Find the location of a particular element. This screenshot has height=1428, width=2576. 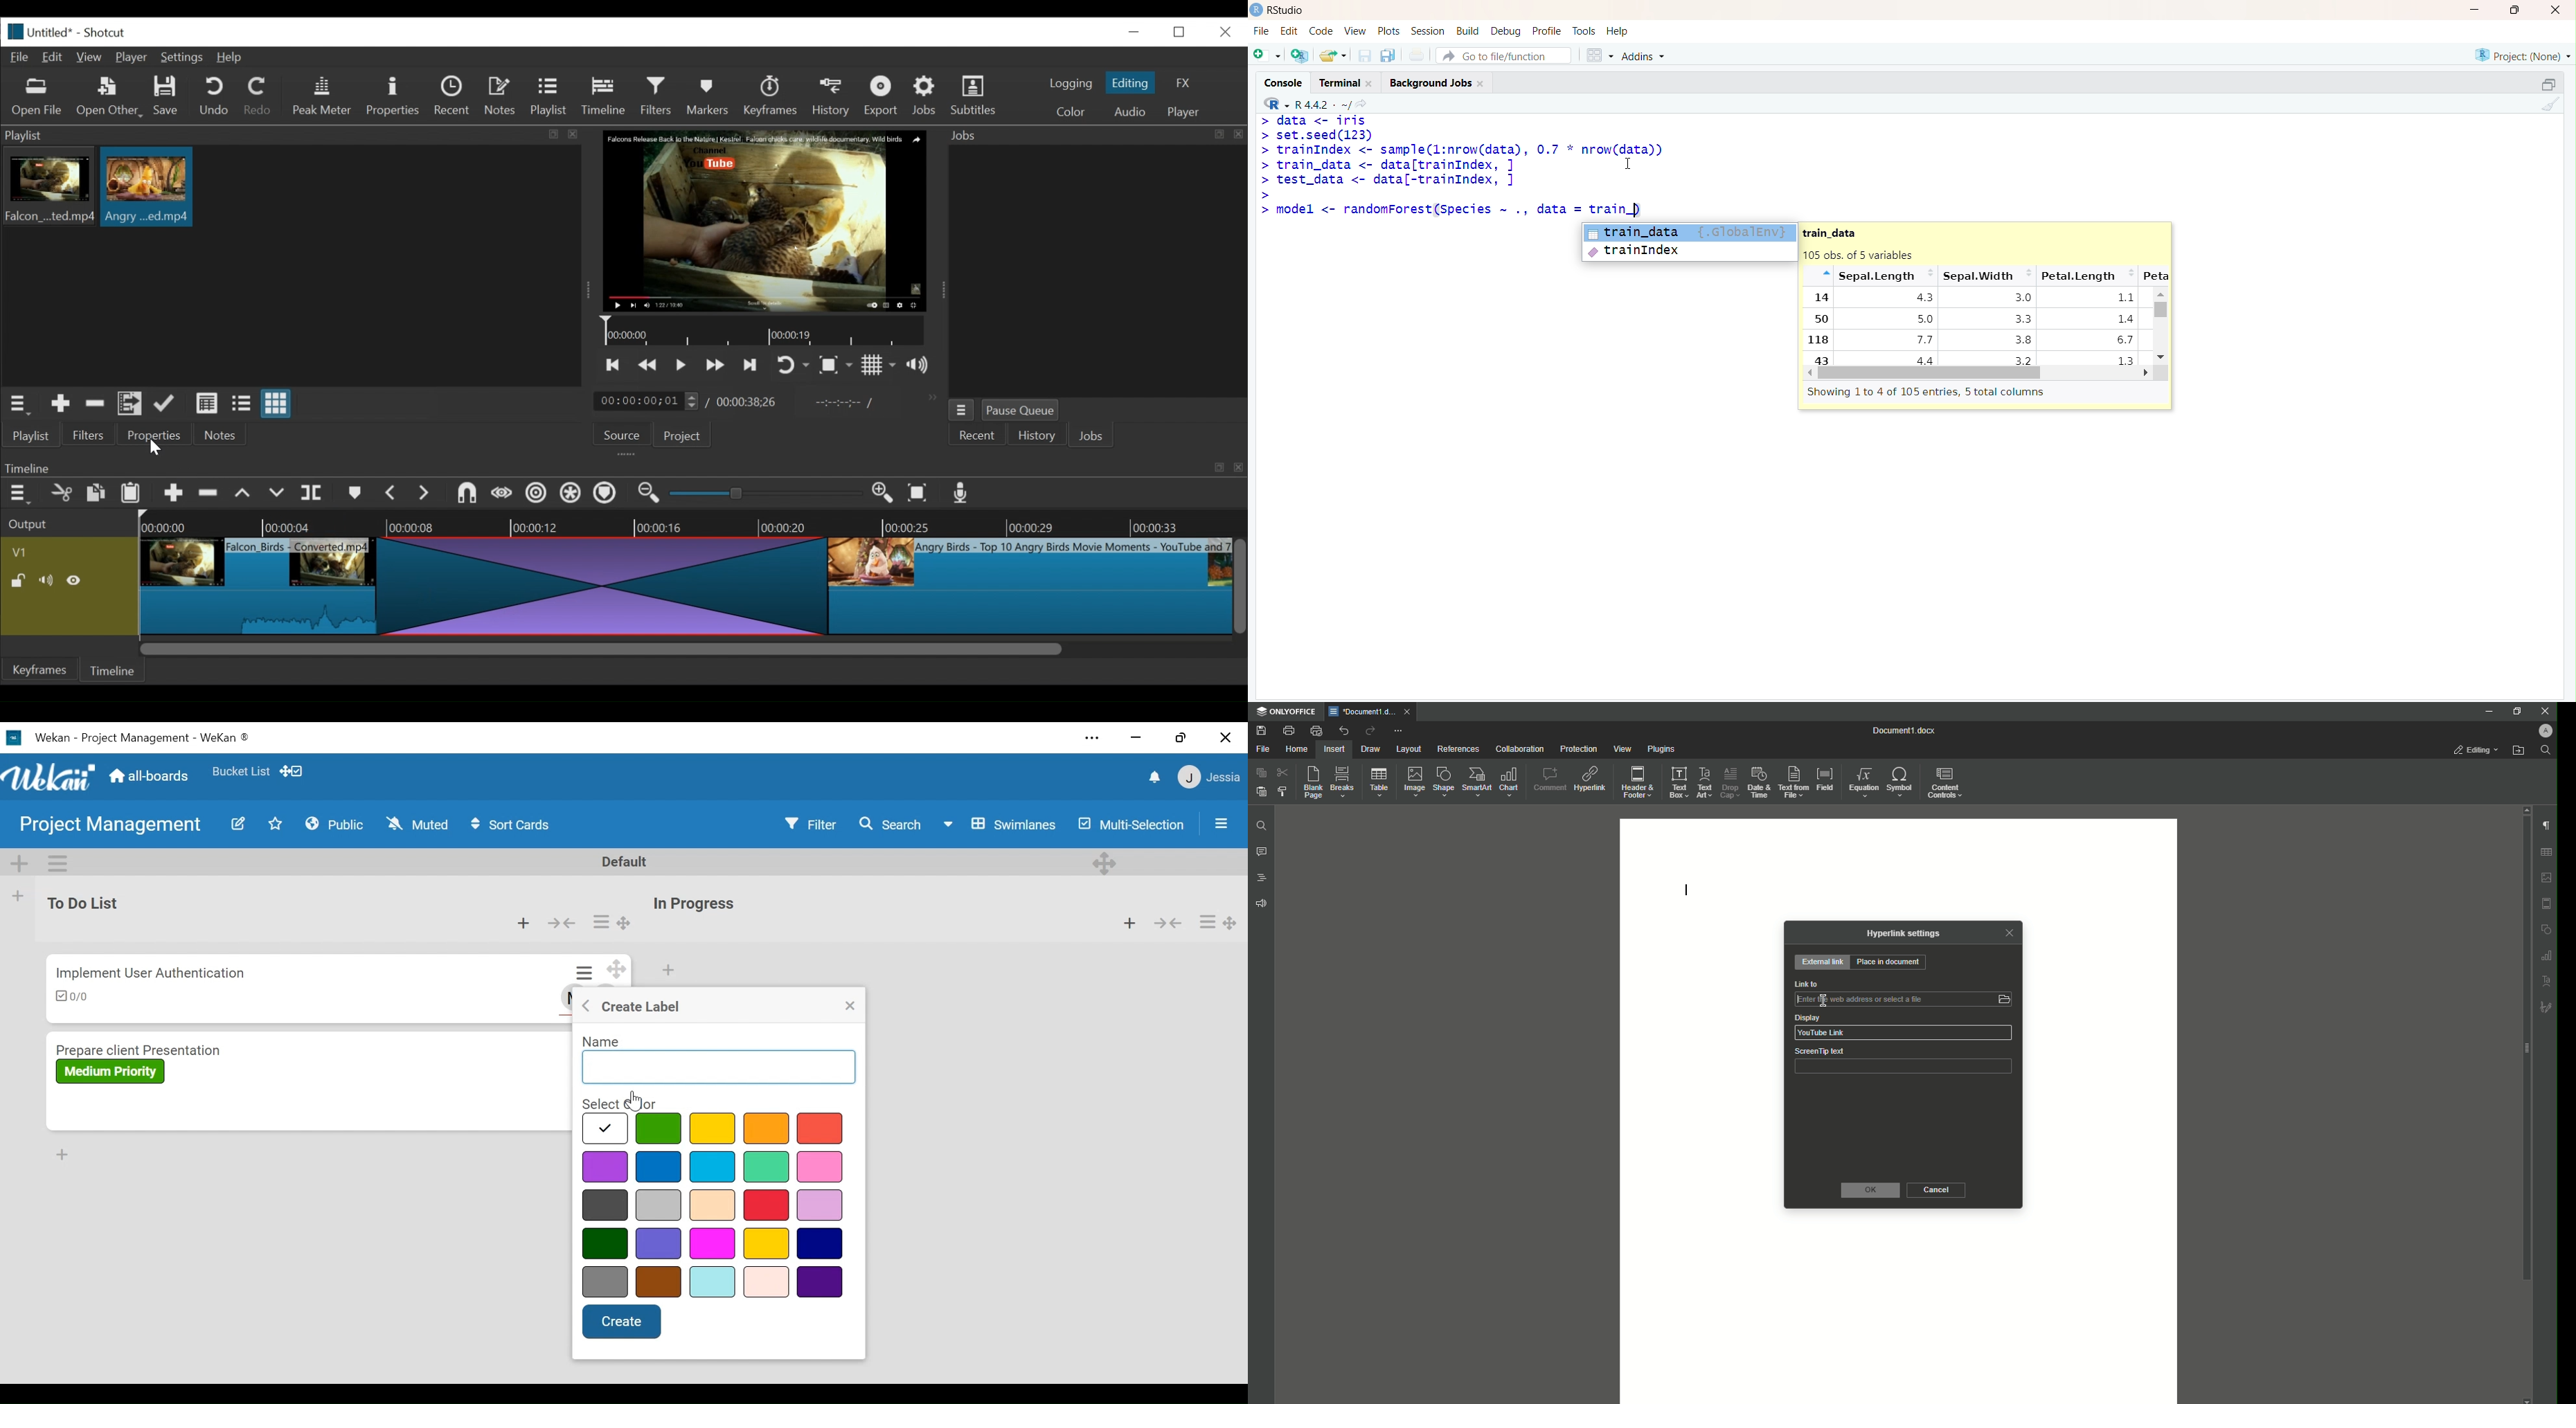

Text From File is located at coordinates (1794, 781).